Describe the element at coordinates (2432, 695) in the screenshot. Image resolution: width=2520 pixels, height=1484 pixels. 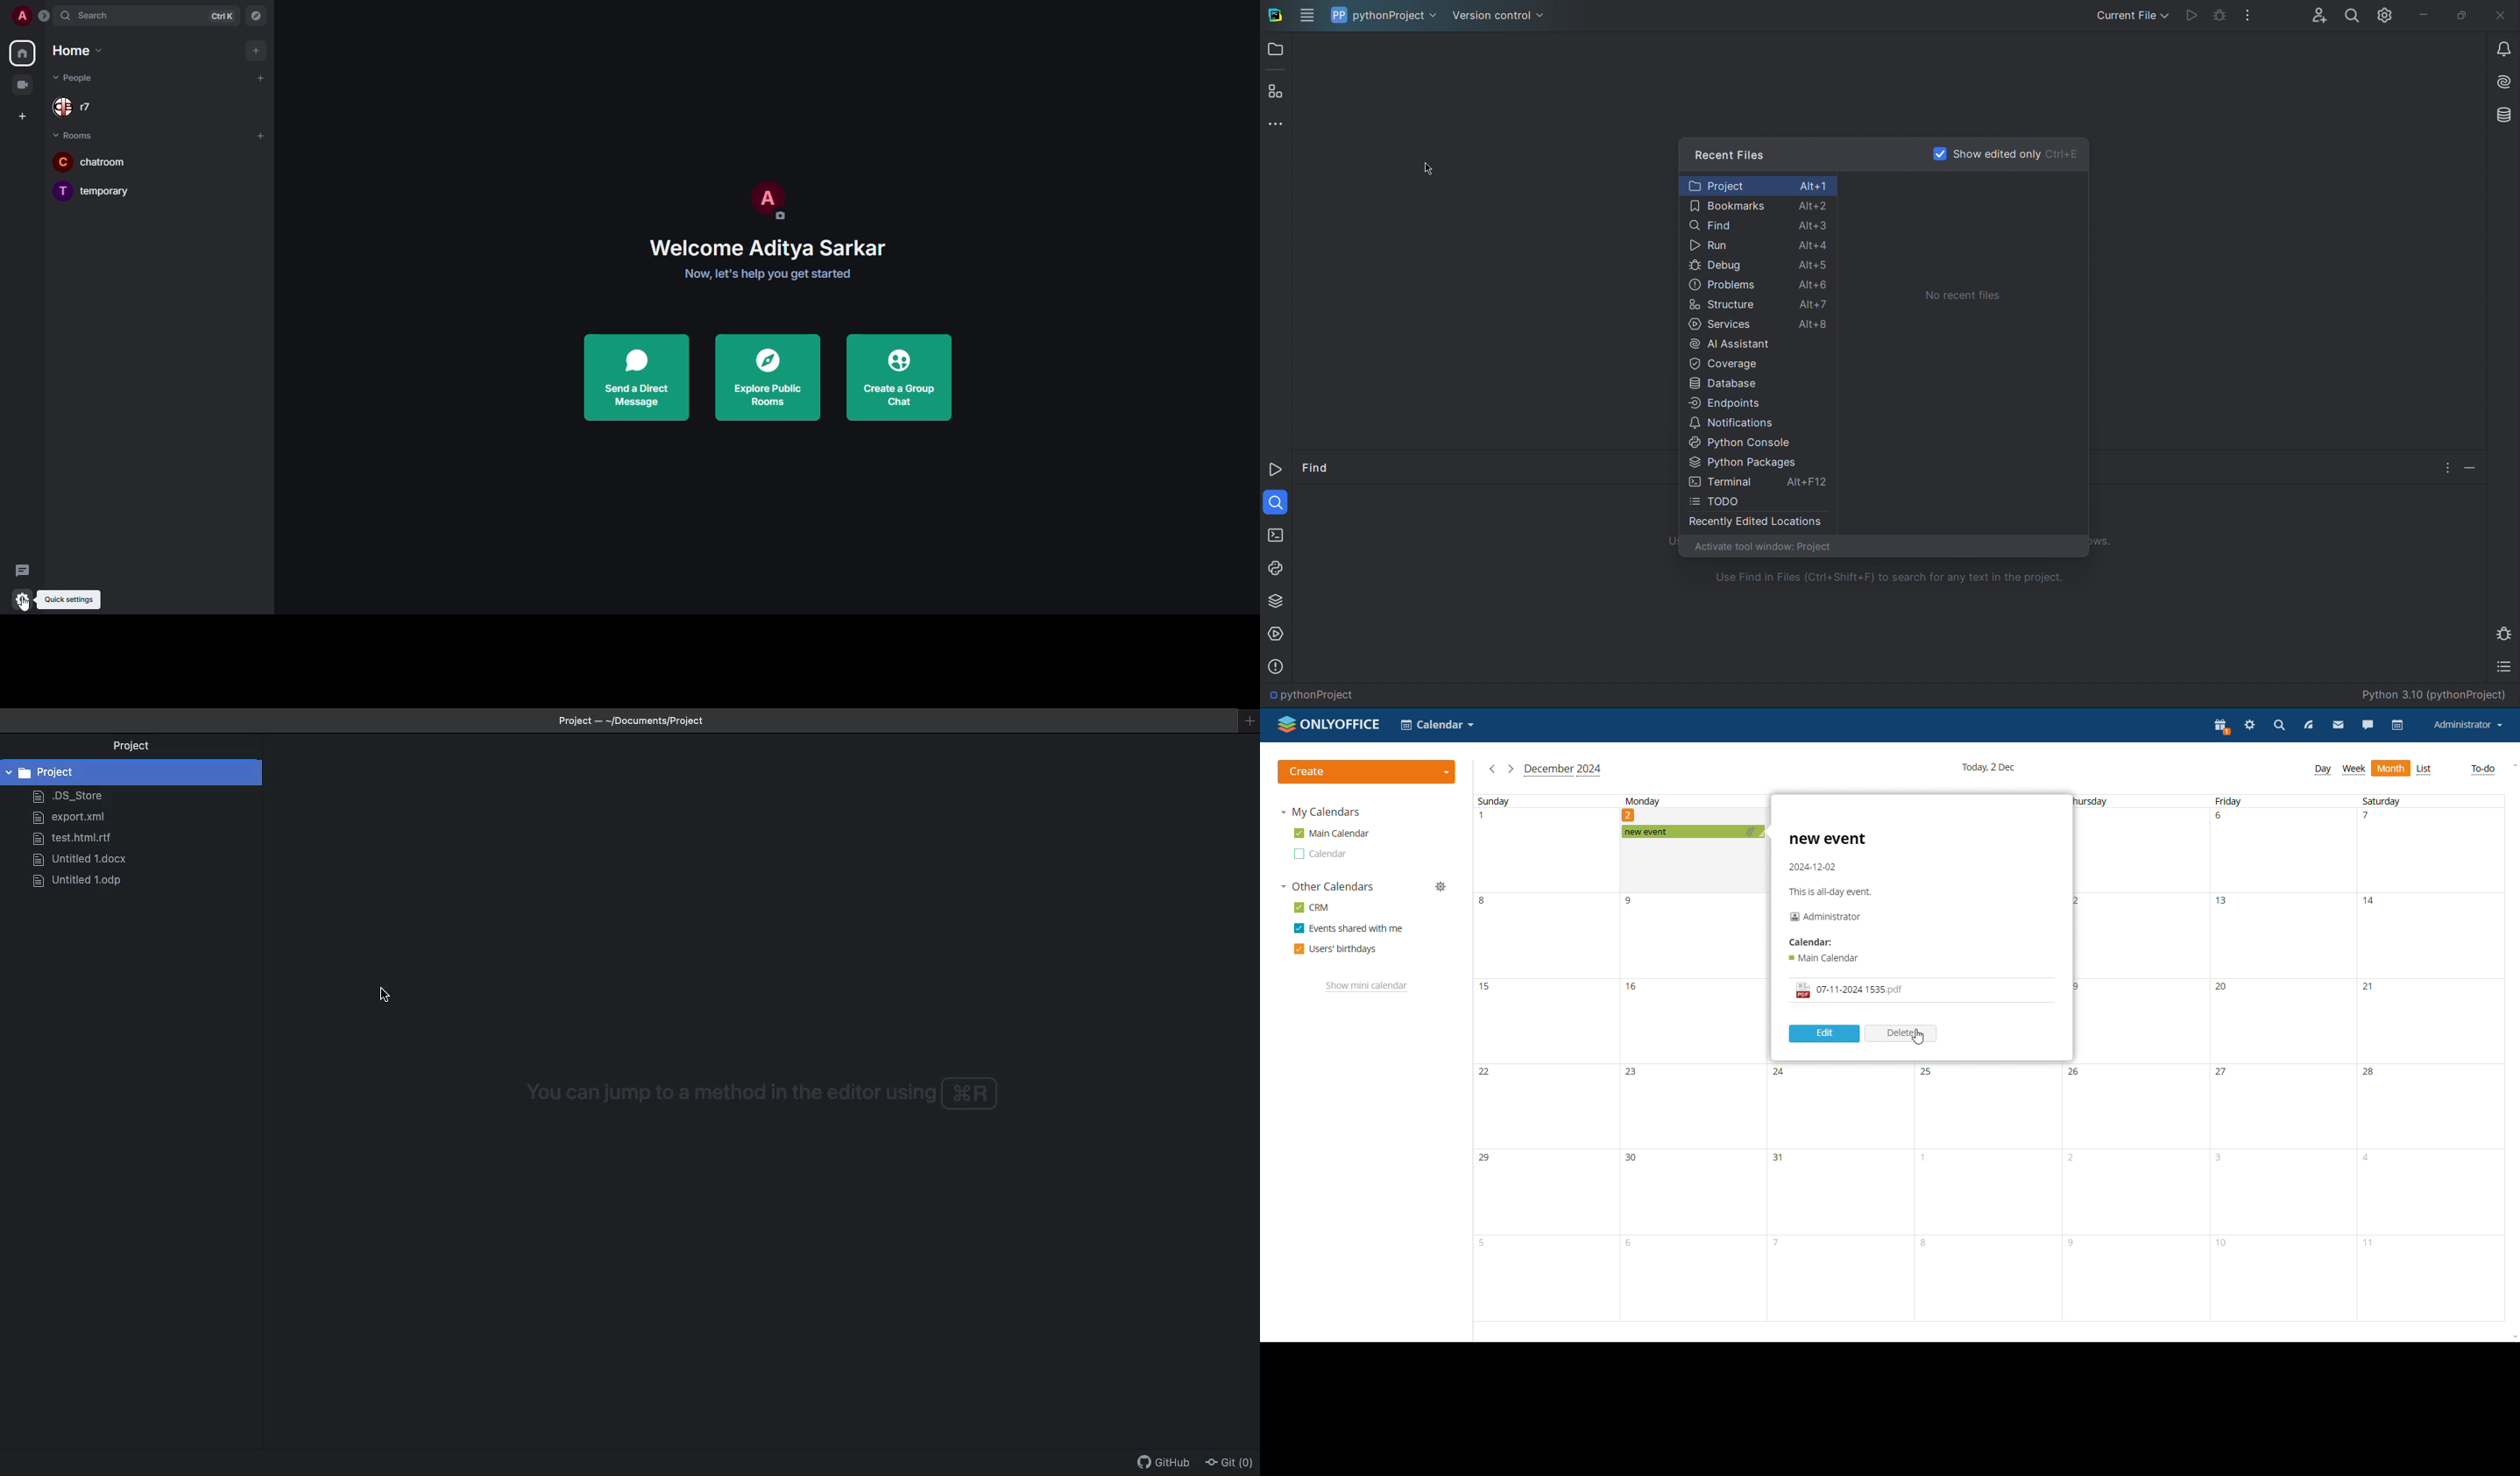
I see `Python 3.10 (PythonReoject)` at that location.